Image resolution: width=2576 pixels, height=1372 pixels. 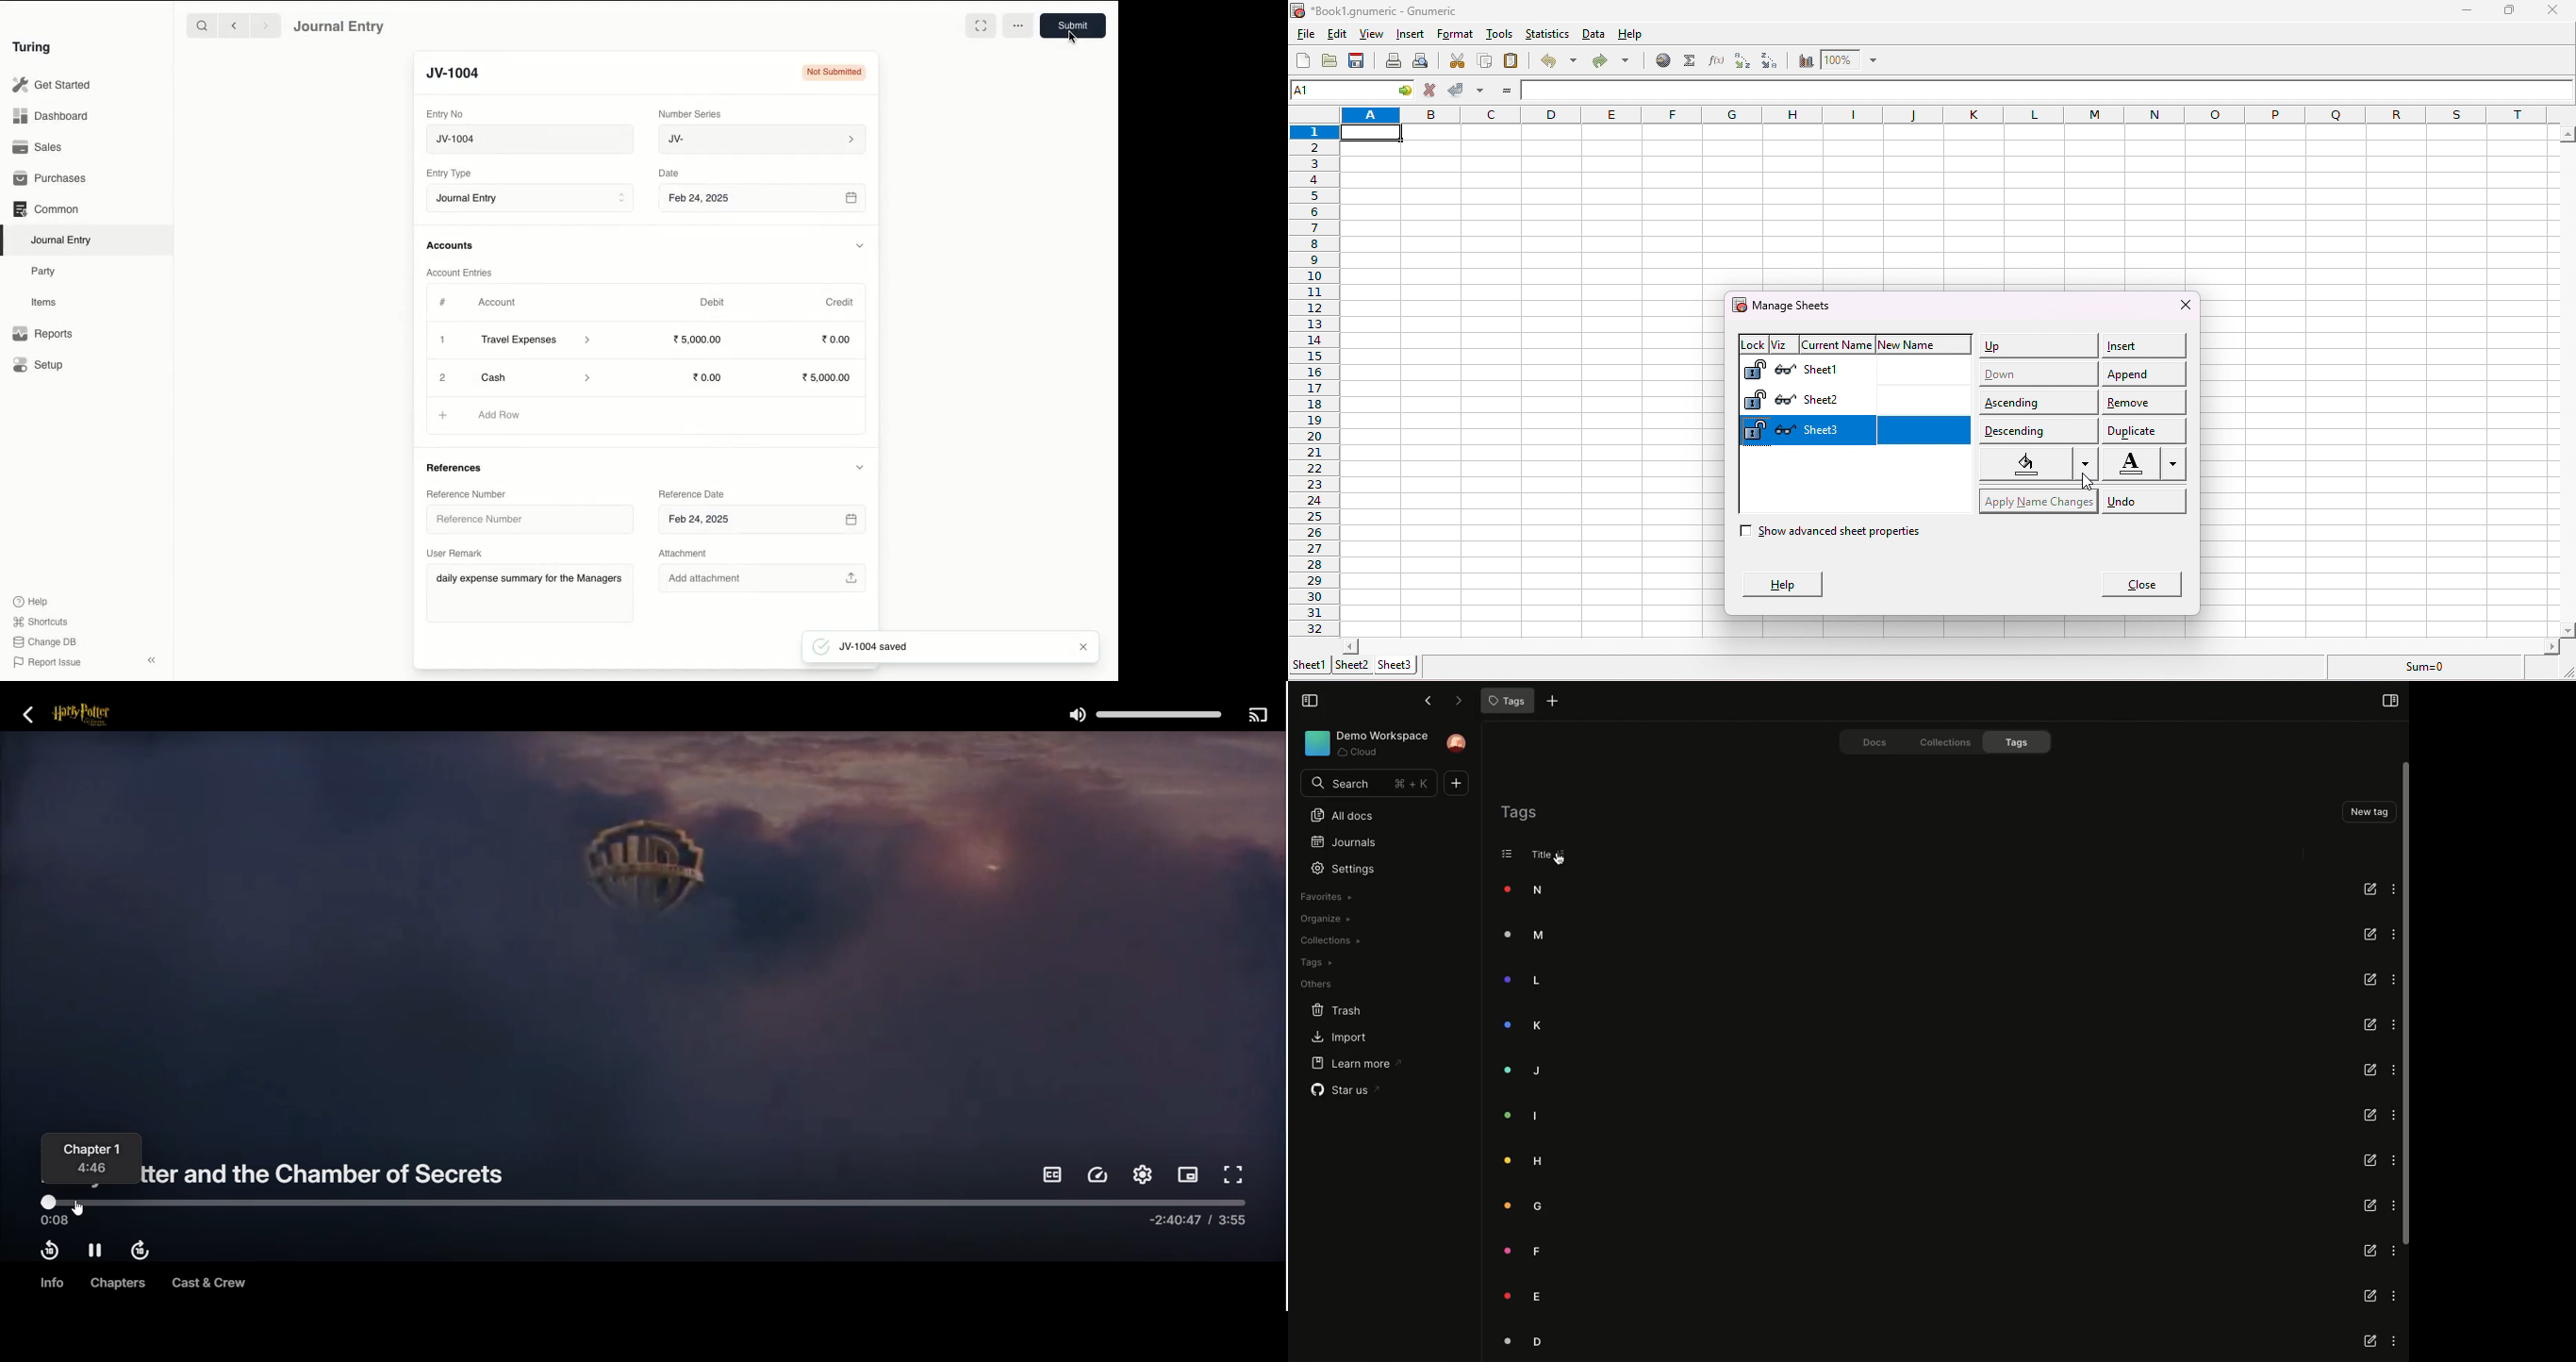 I want to click on Forward, so click(x=267, y=25).